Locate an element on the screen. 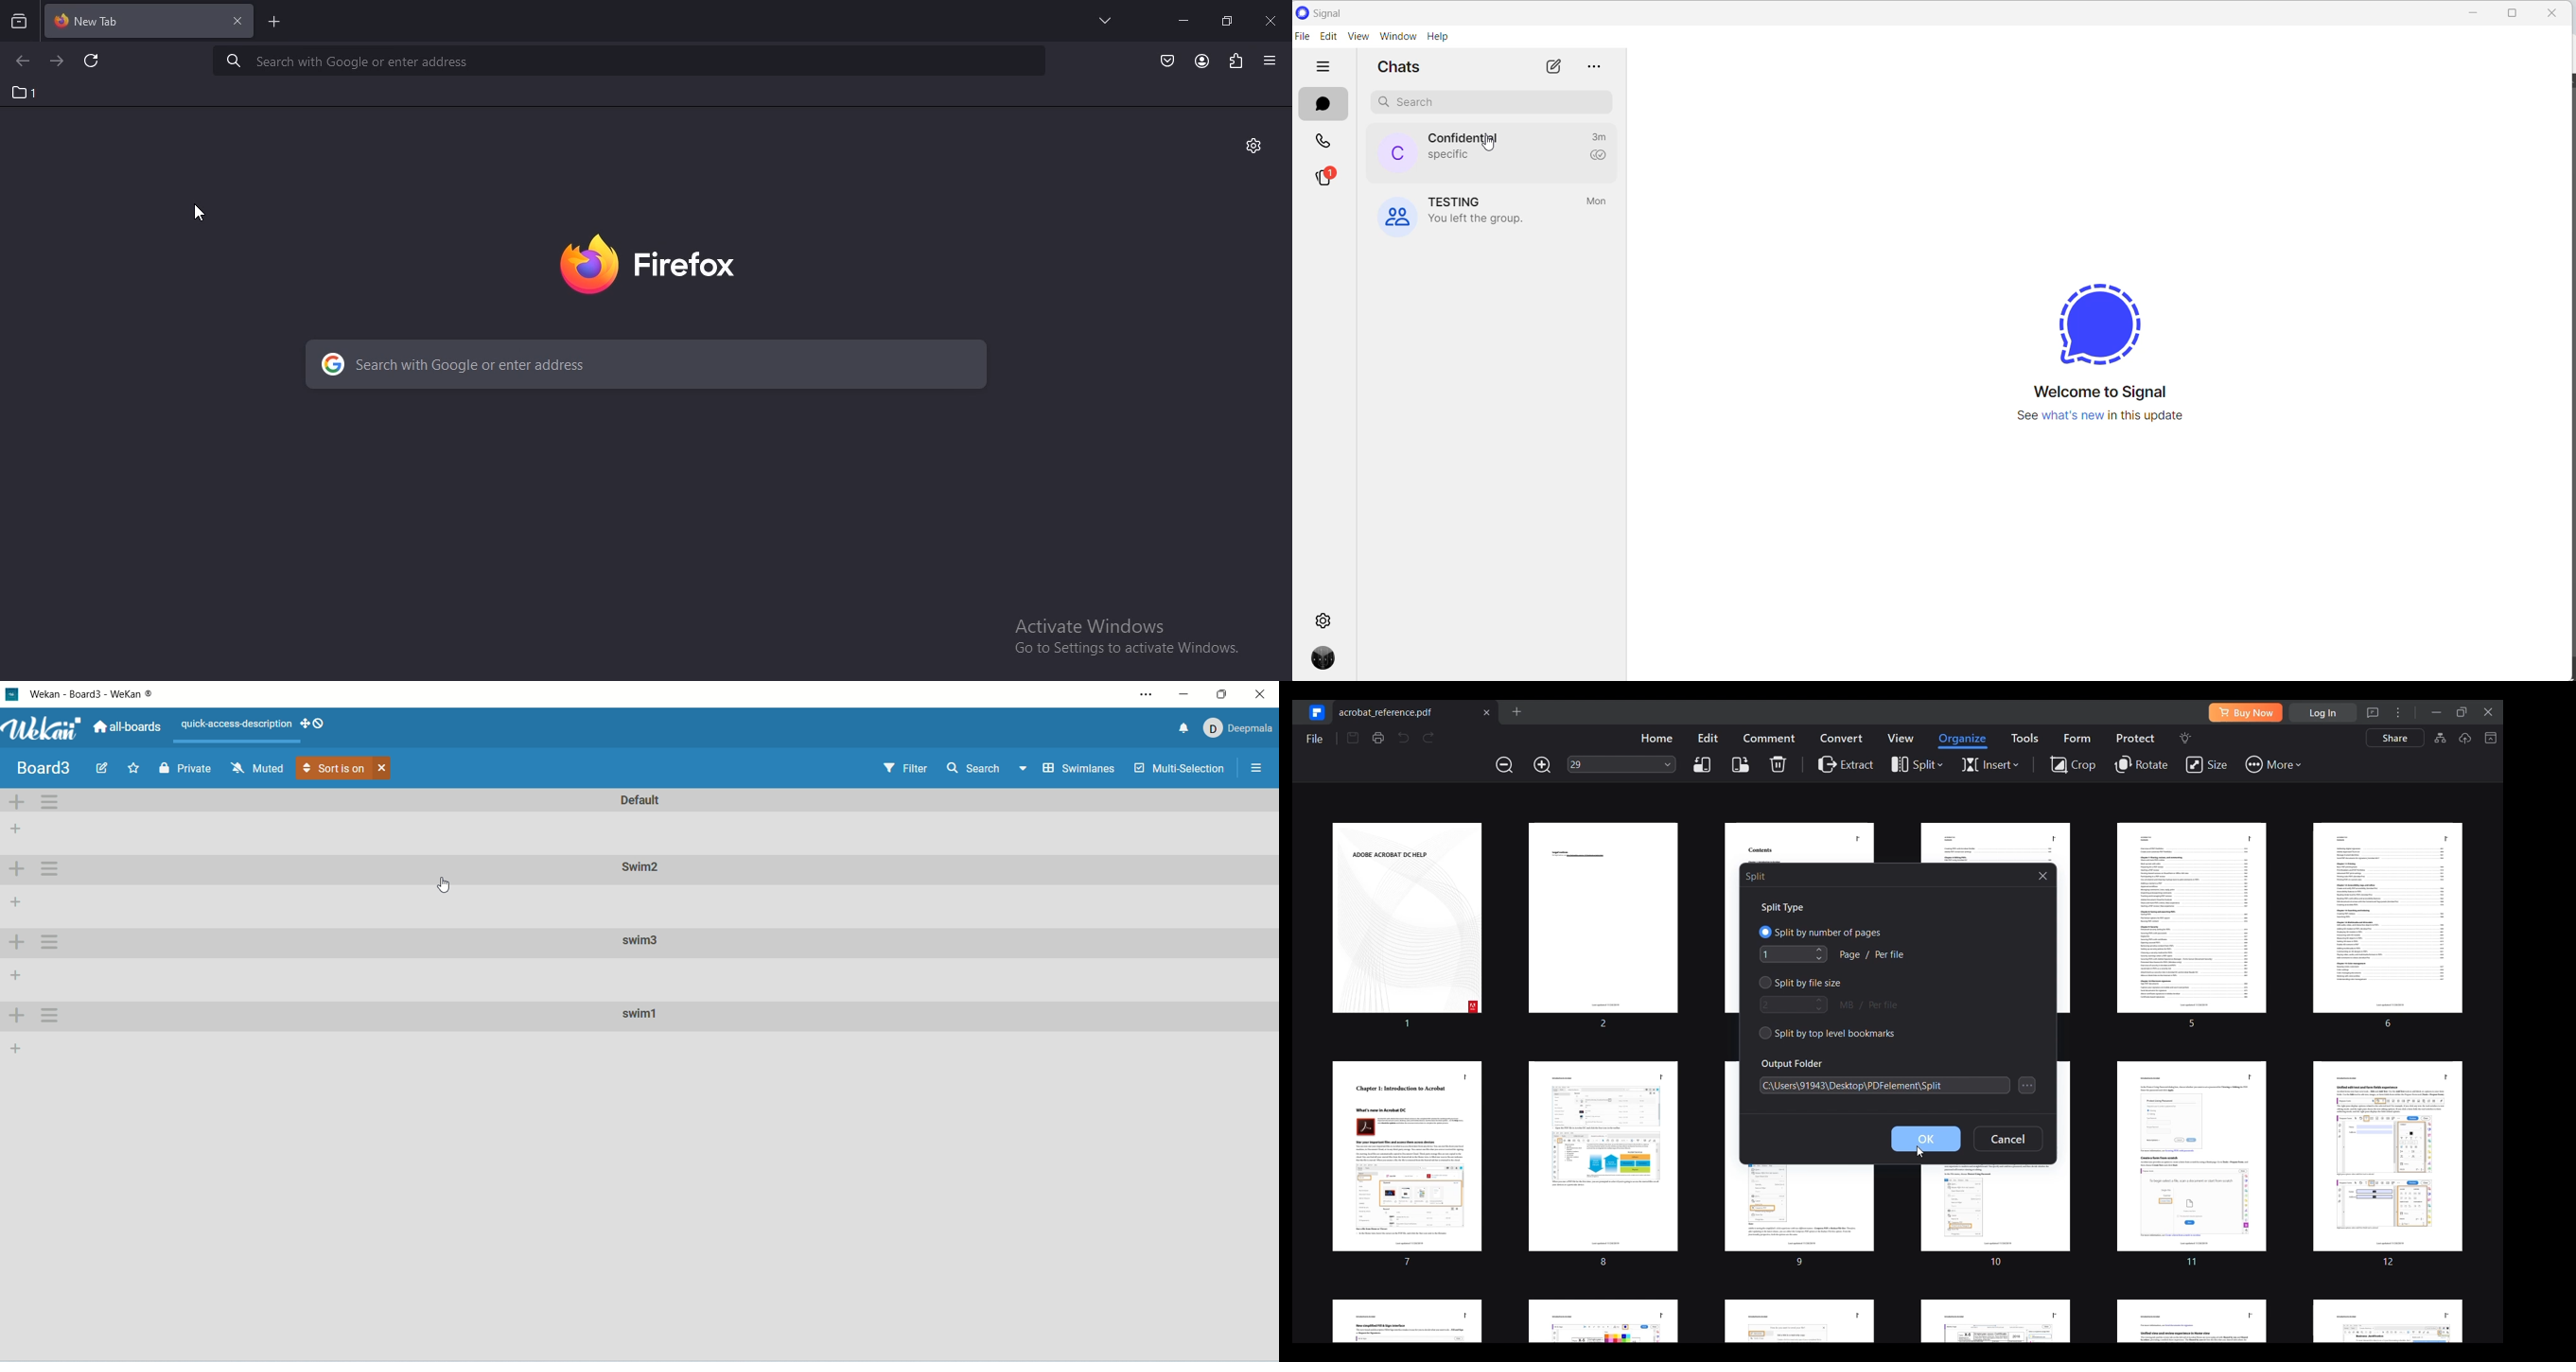  chats heading is located at coordinates (1406, 71).